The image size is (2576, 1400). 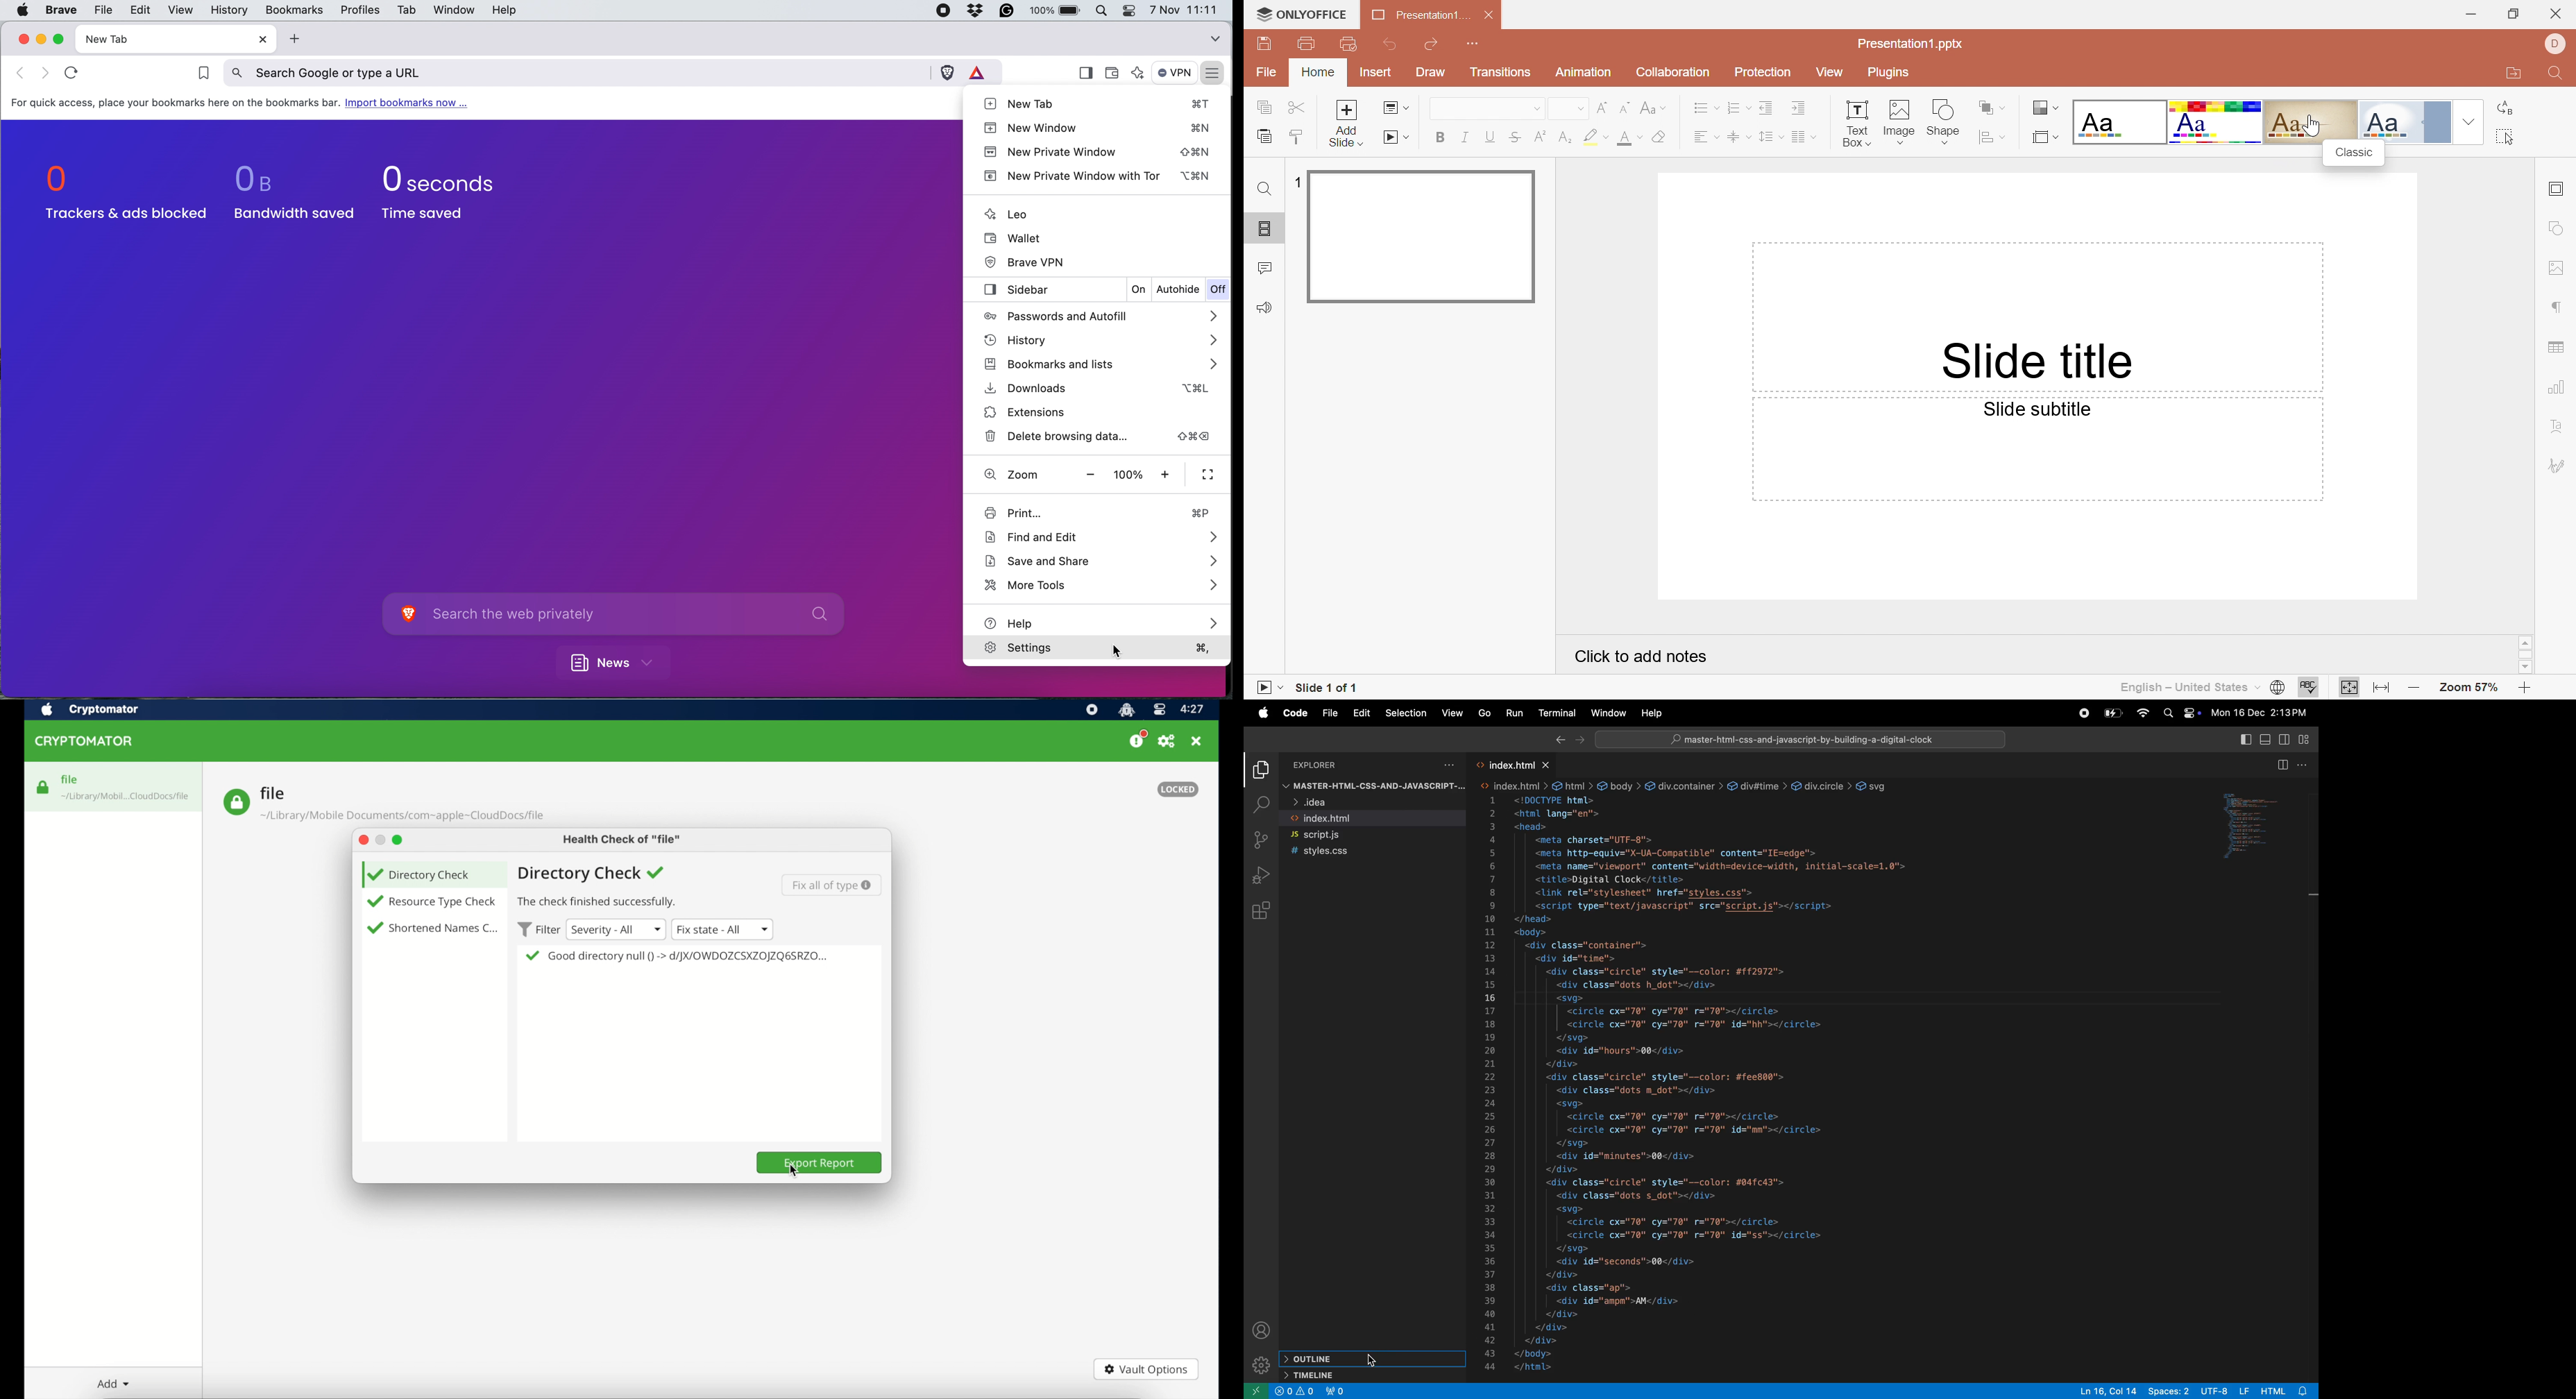 I want to click on workspace search bar, so click(x=1800, y=739).